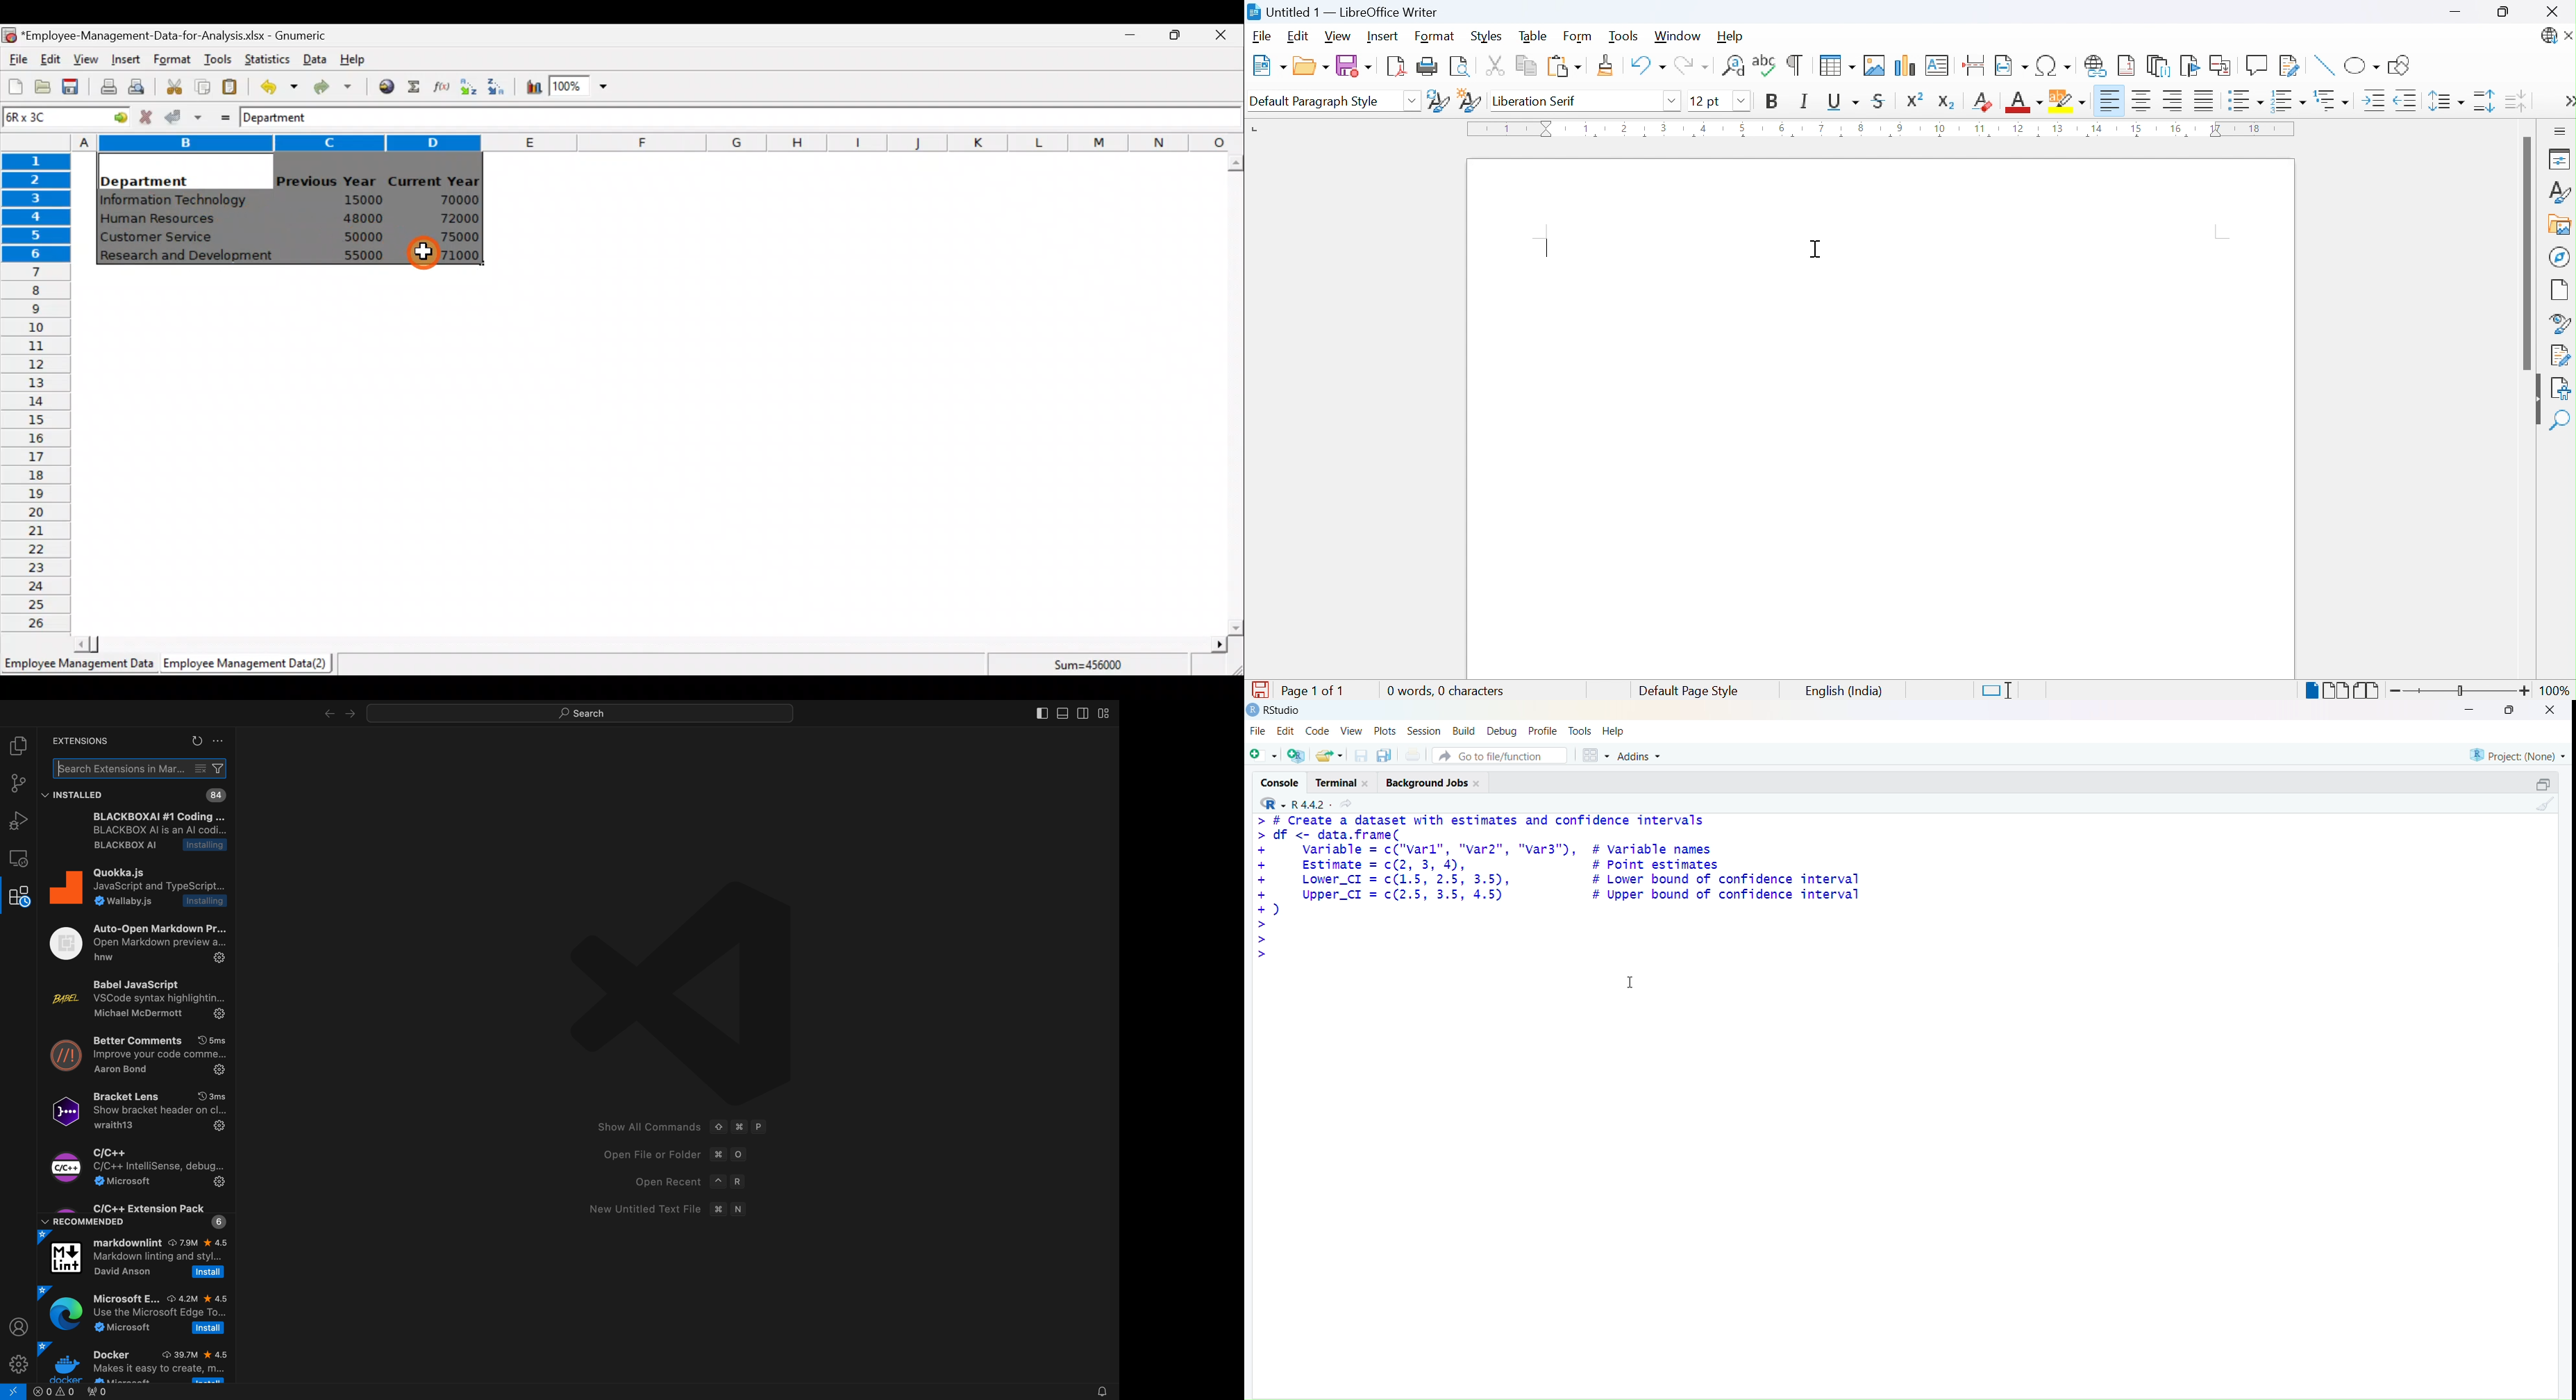 The height and width of the screenshot is (1400, 2576). Describe the element at coordinates (115, 115) in the screenshot. I see `go to` at that location.